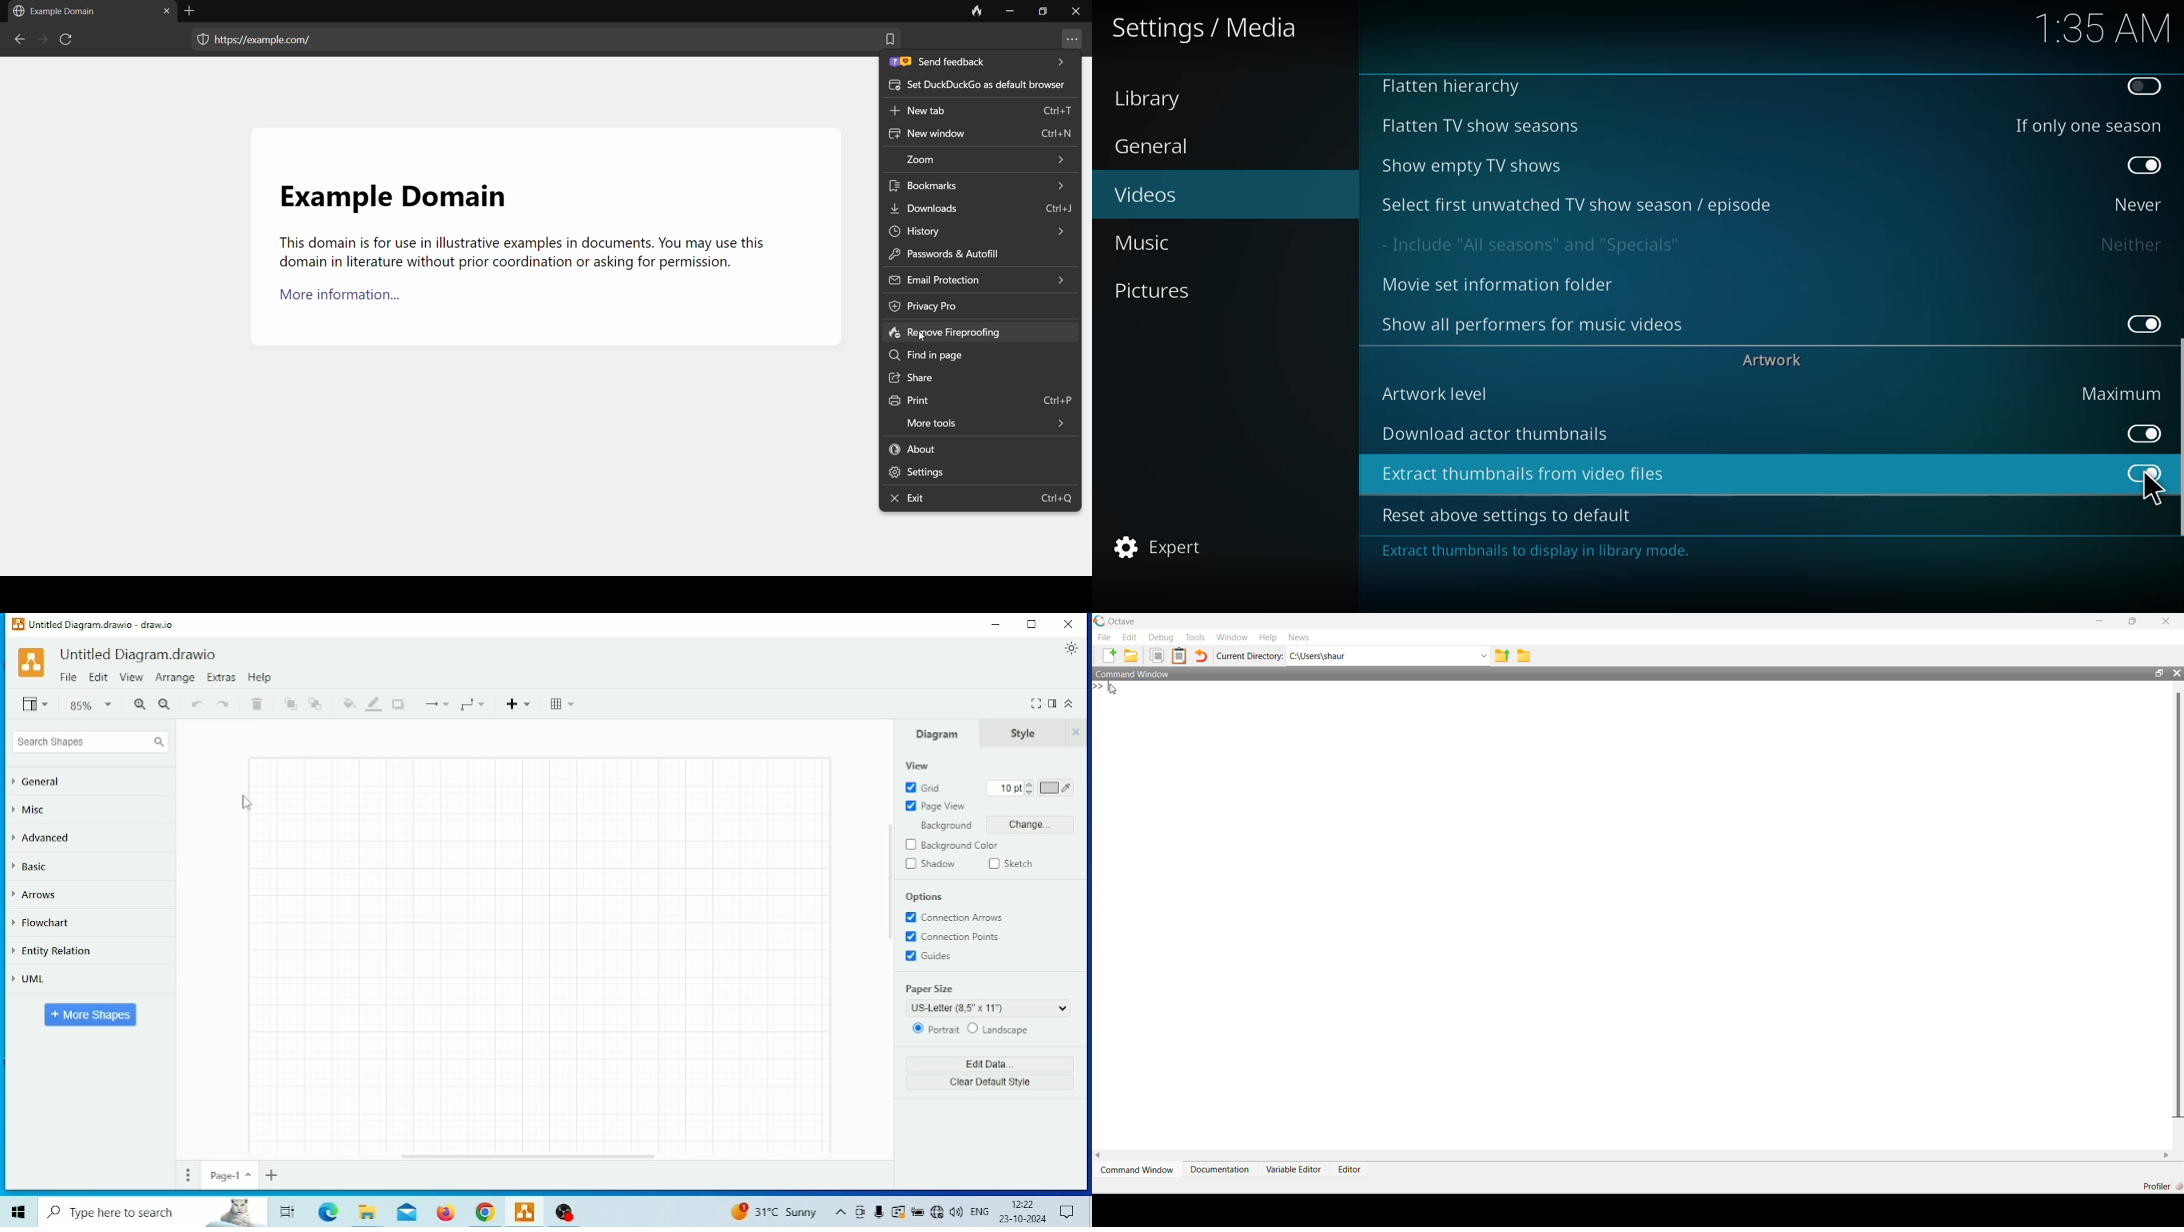 The height and width of the screenshot is (1232, 2184). Describe the element at coordinates (1022, 1220) in the screenshot. I see `23-10-2024 date` at that location.